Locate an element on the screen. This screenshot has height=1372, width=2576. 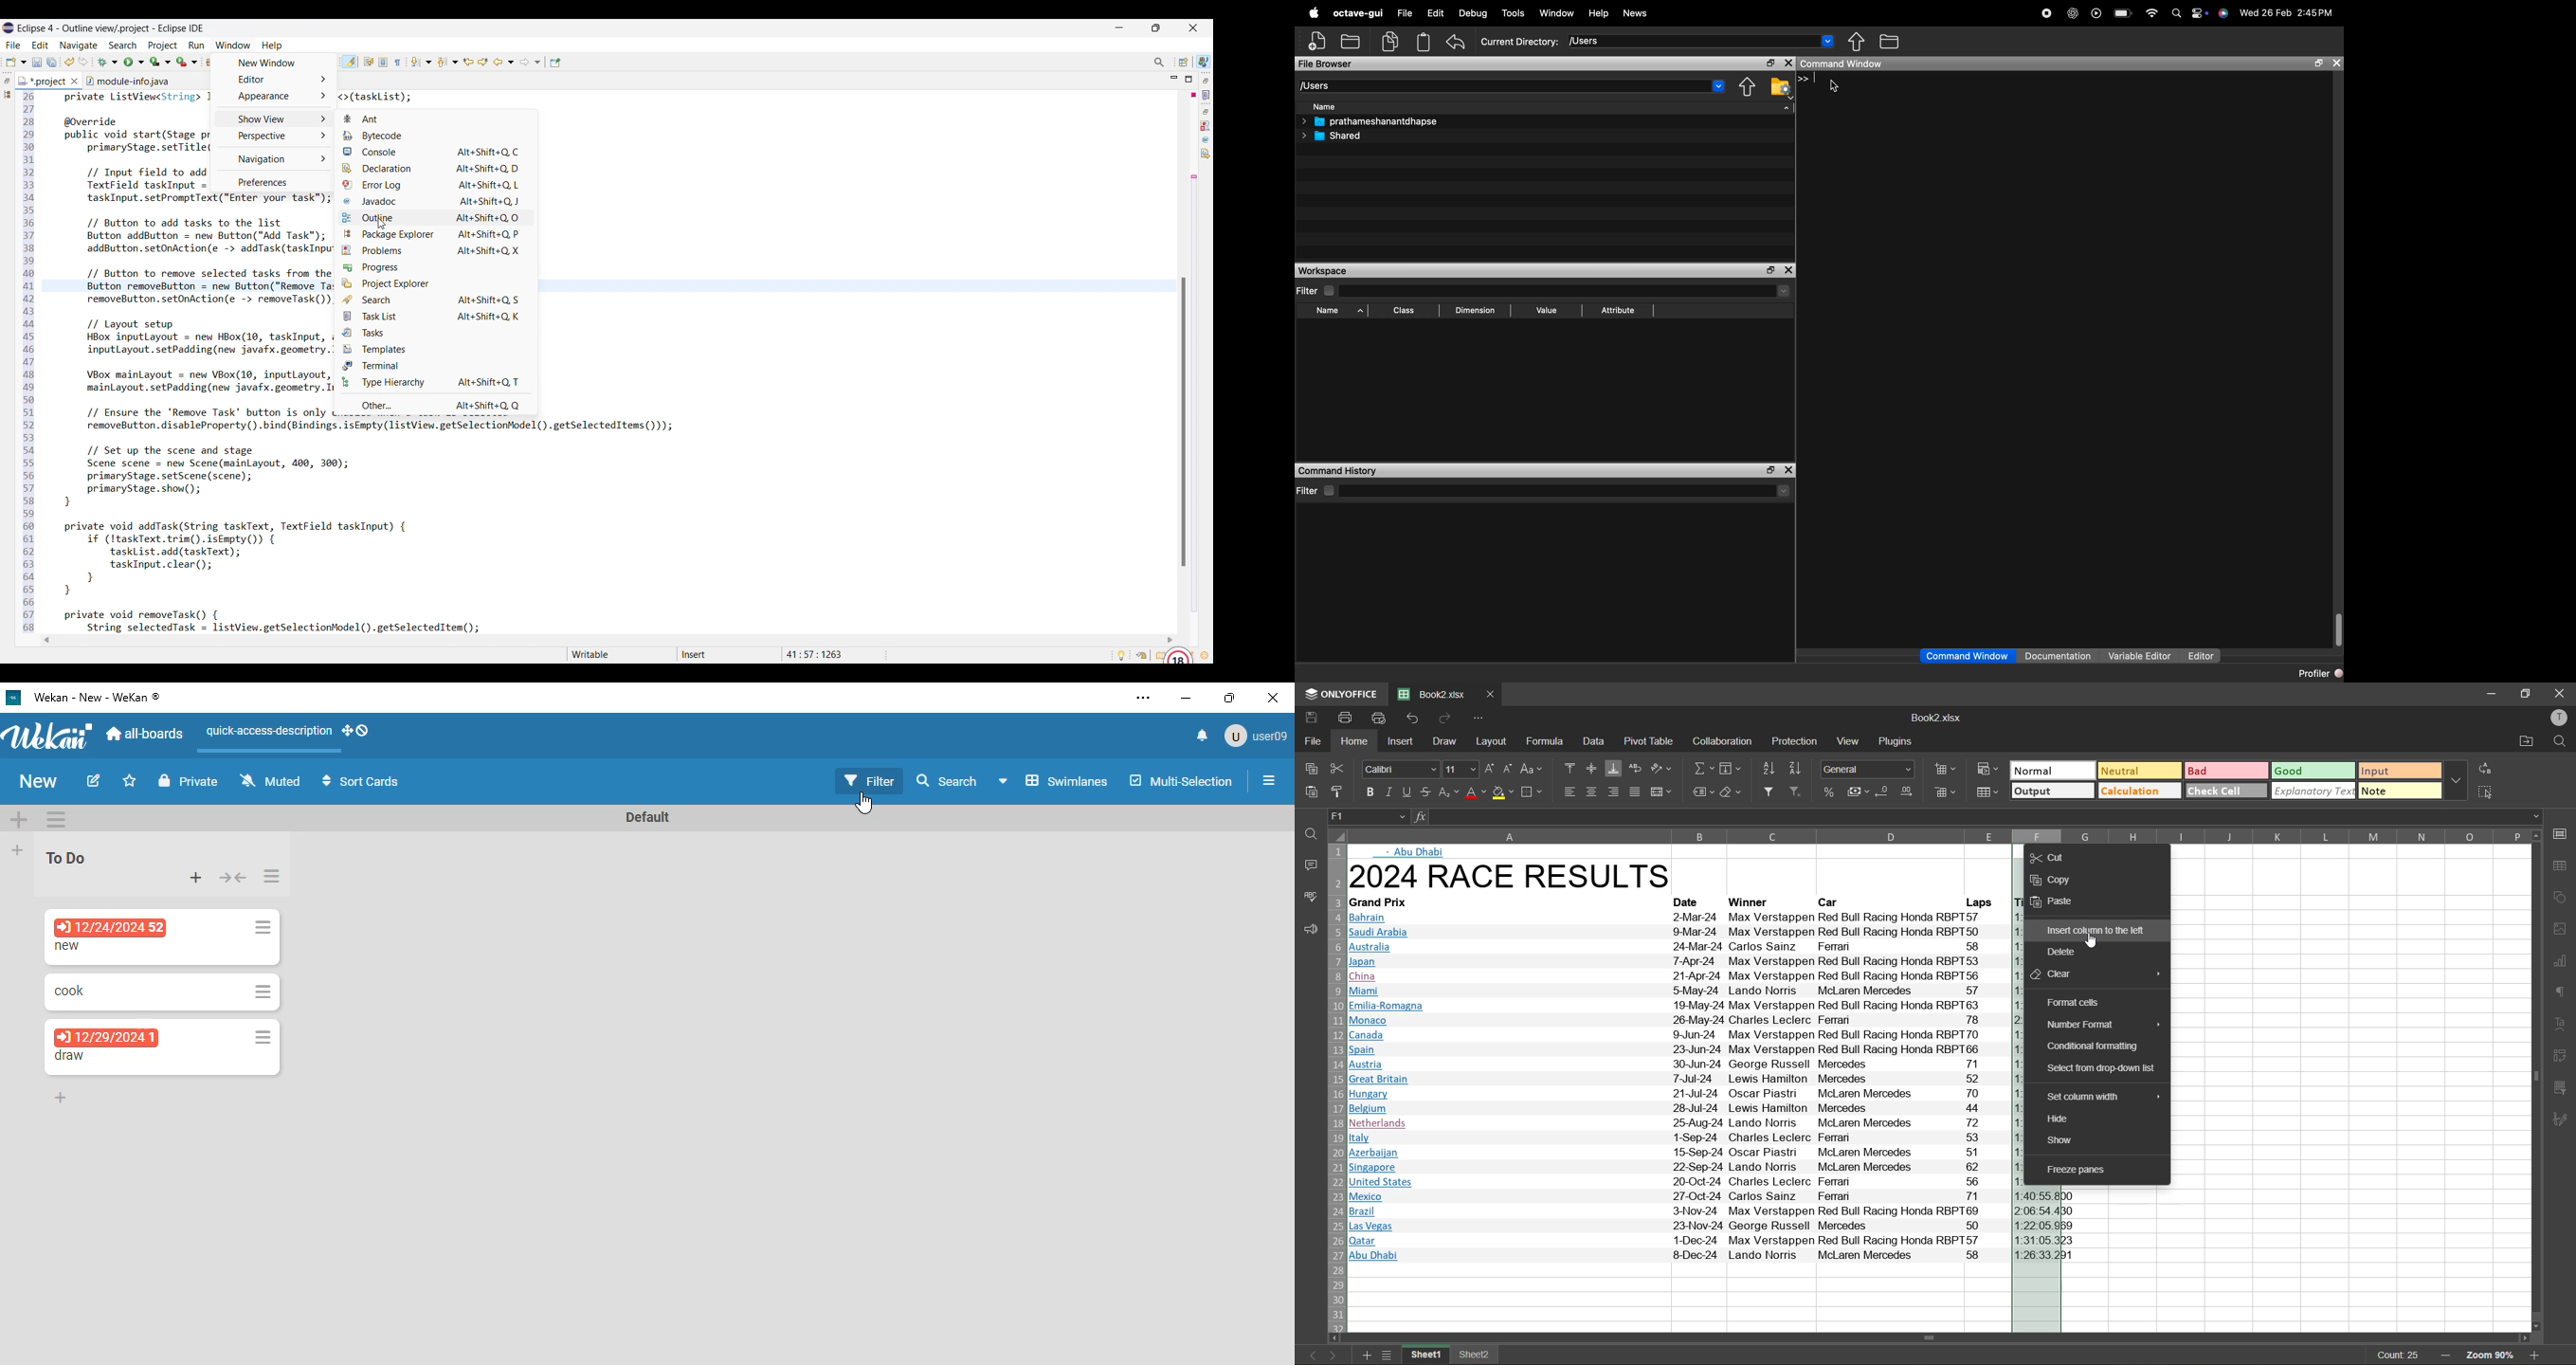
conditional formatting is located at coordinates (2093, 1046).